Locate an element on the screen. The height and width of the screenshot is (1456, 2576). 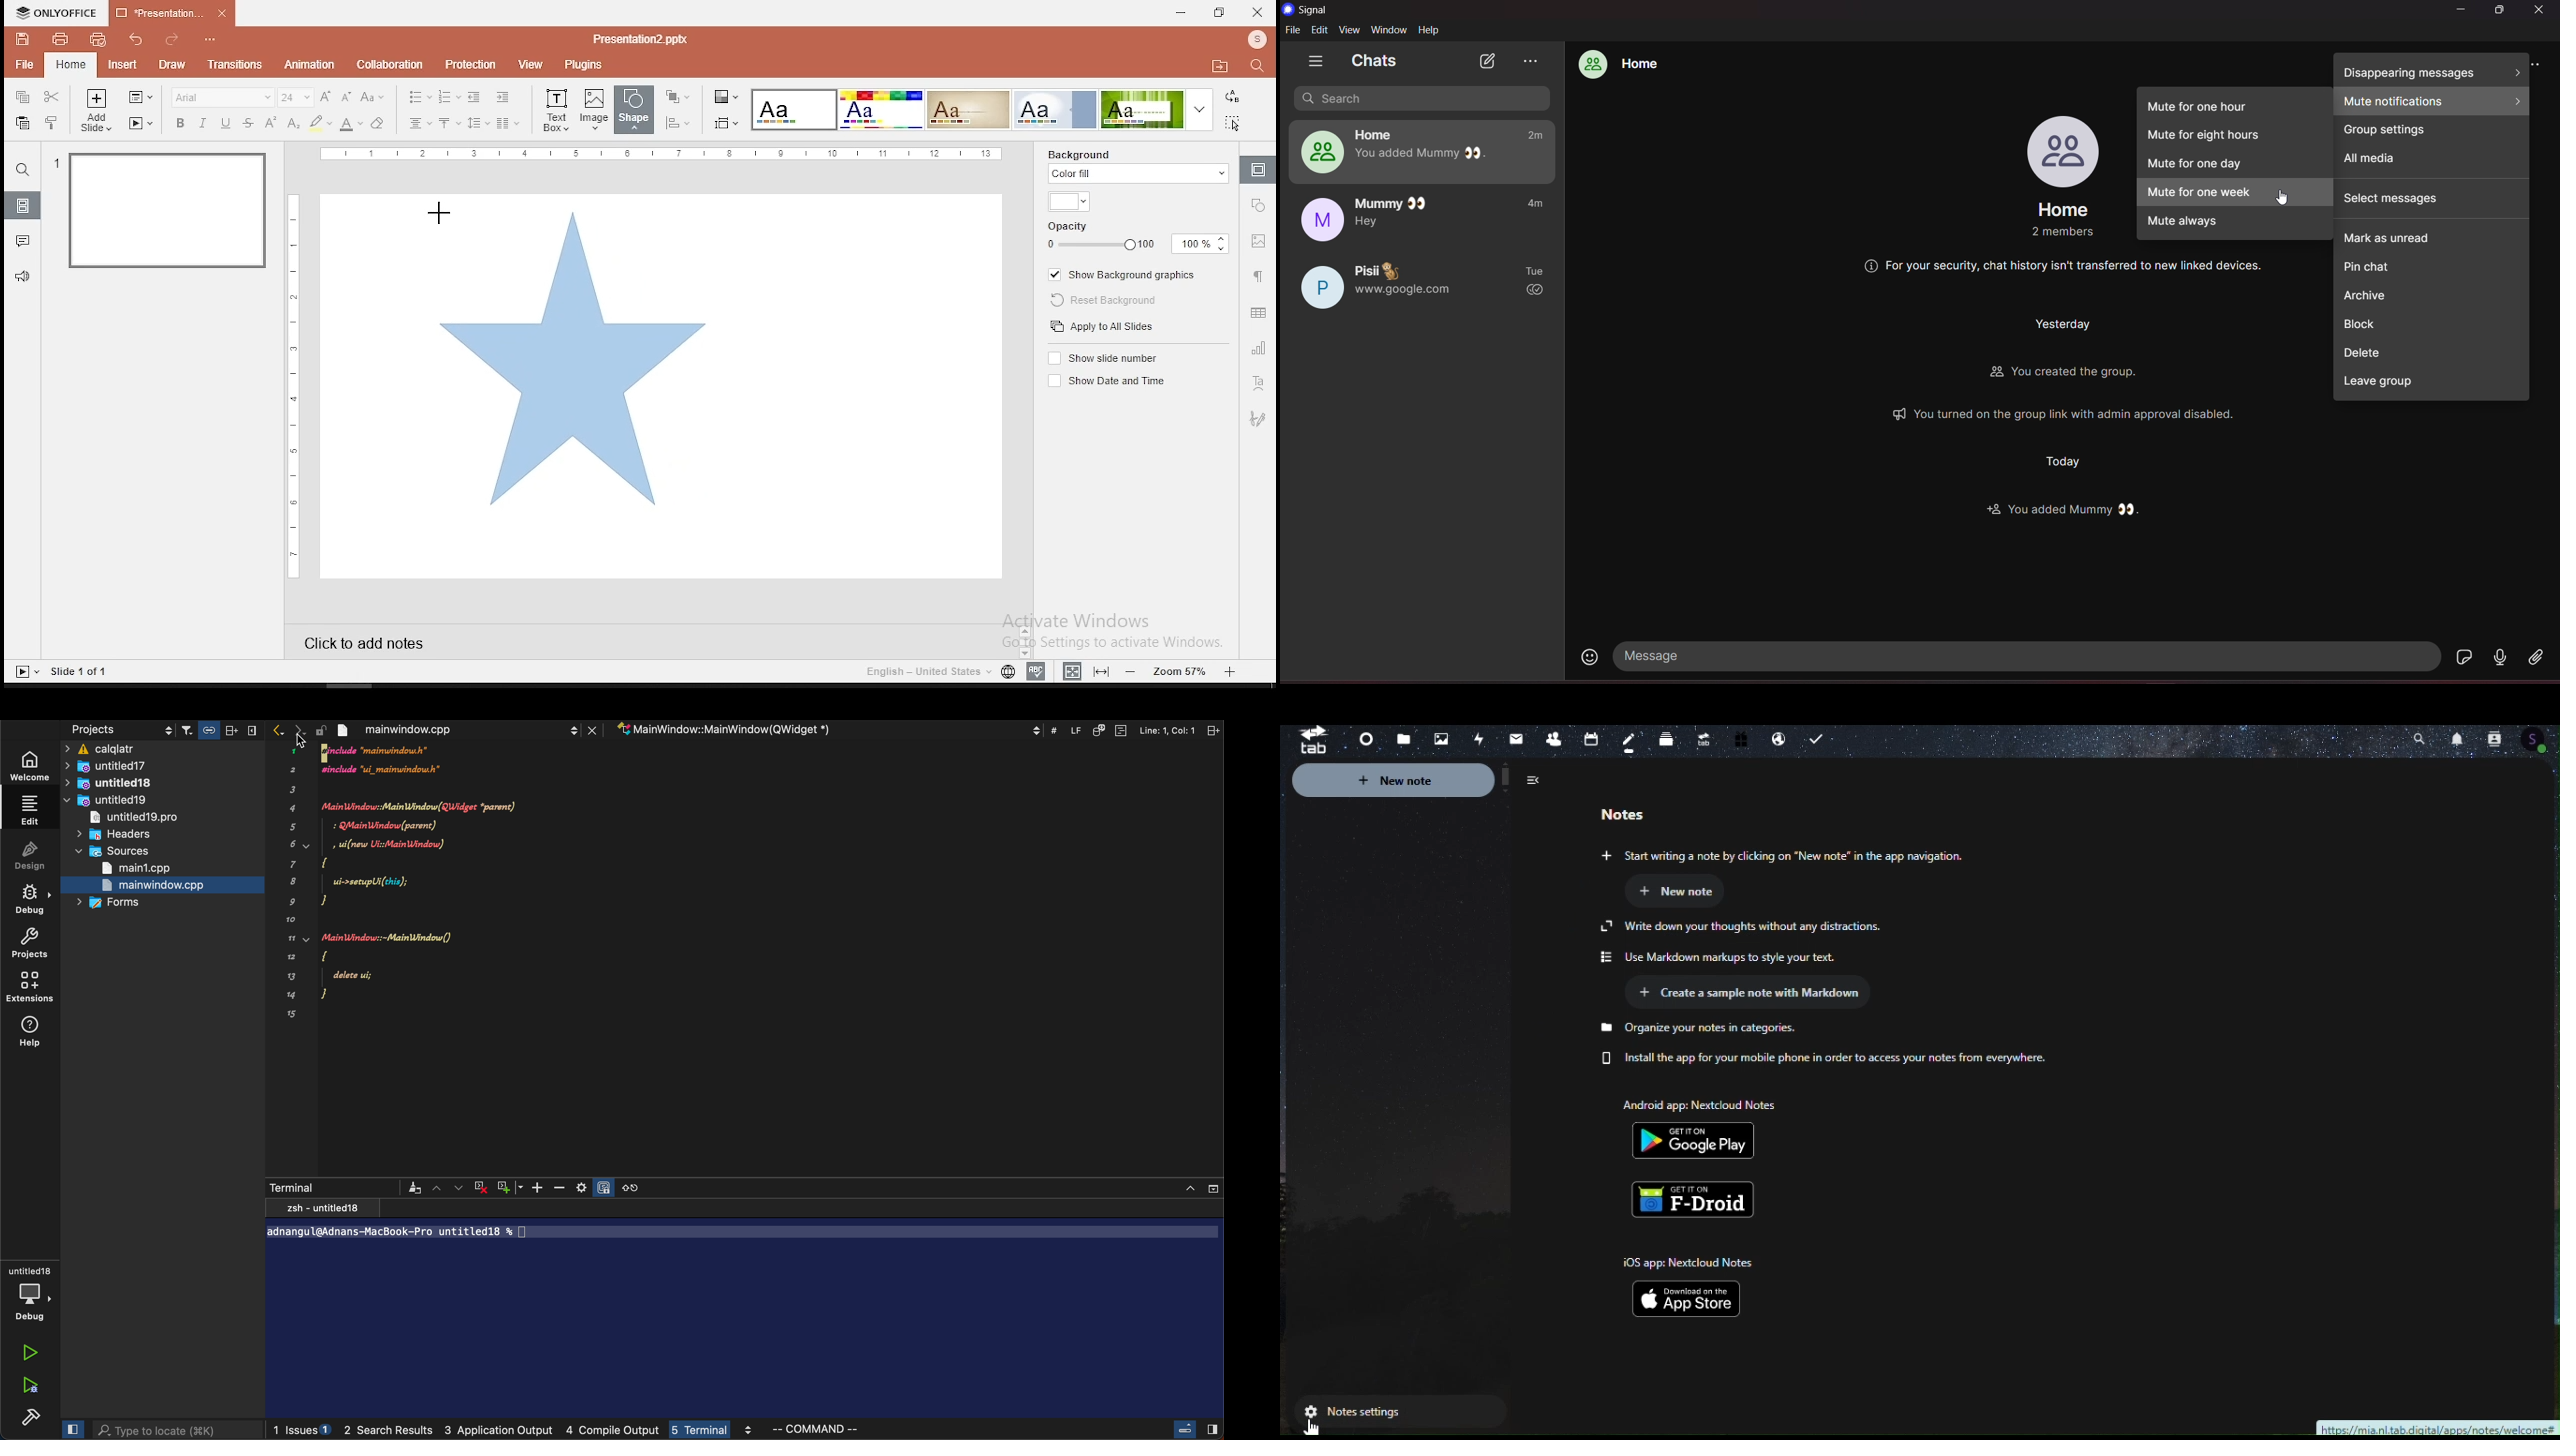
decrease size is located at coordinates (347, 97).